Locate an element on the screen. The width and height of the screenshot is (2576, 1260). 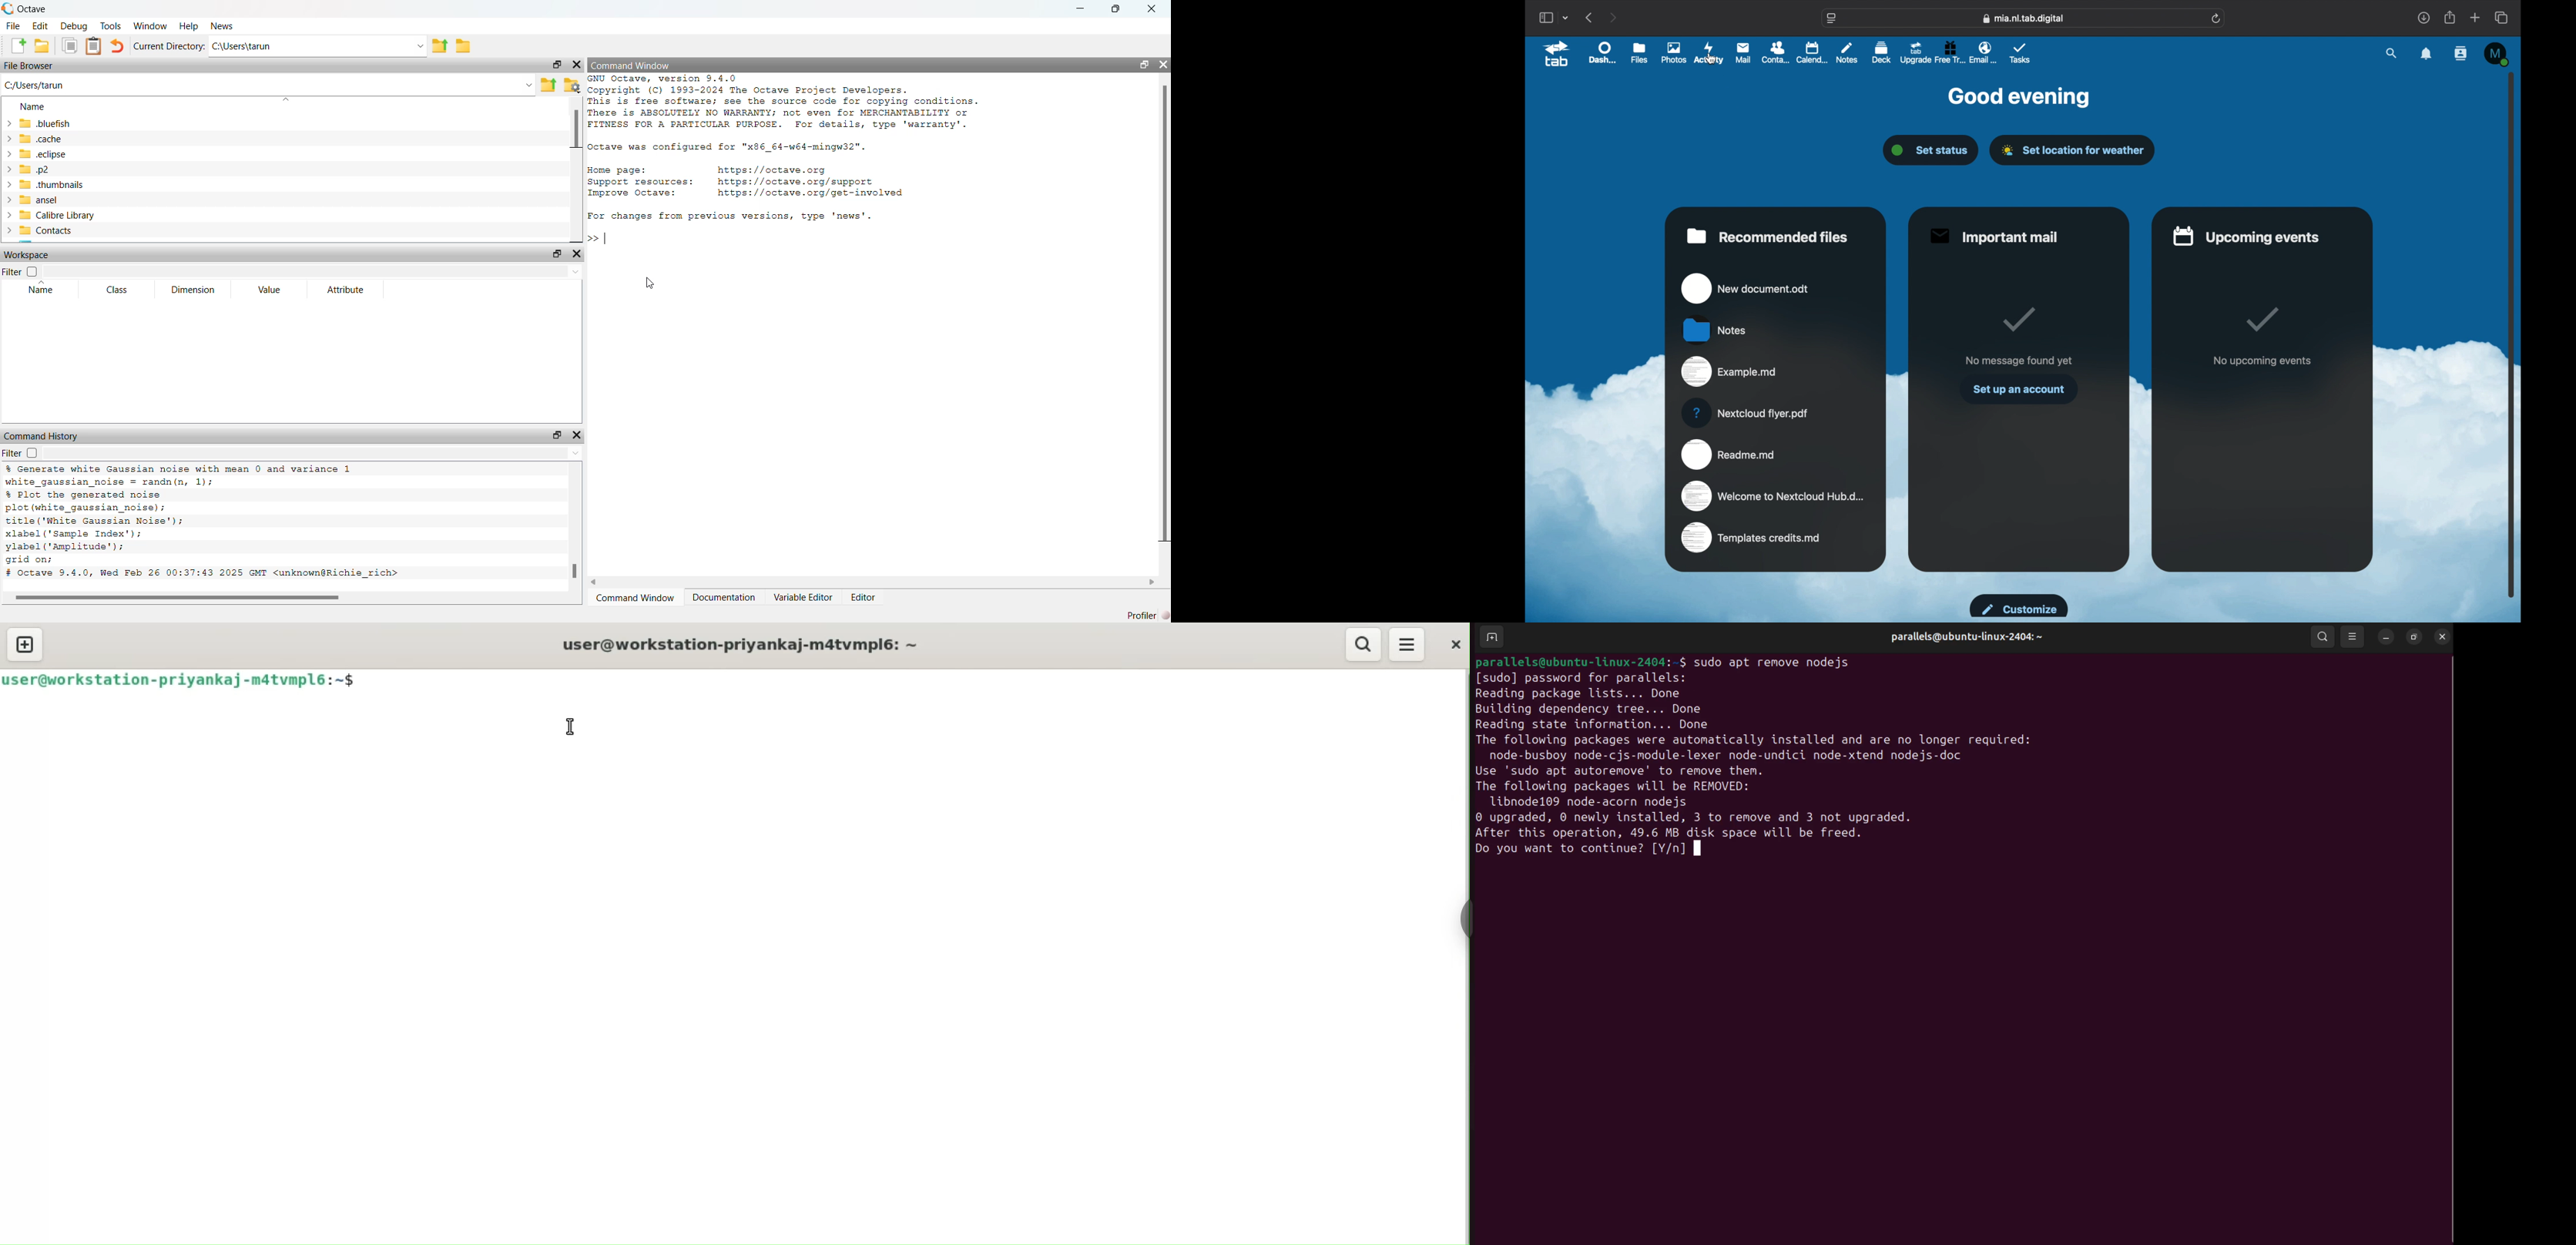
restore down is located at coordinates (558, 65).